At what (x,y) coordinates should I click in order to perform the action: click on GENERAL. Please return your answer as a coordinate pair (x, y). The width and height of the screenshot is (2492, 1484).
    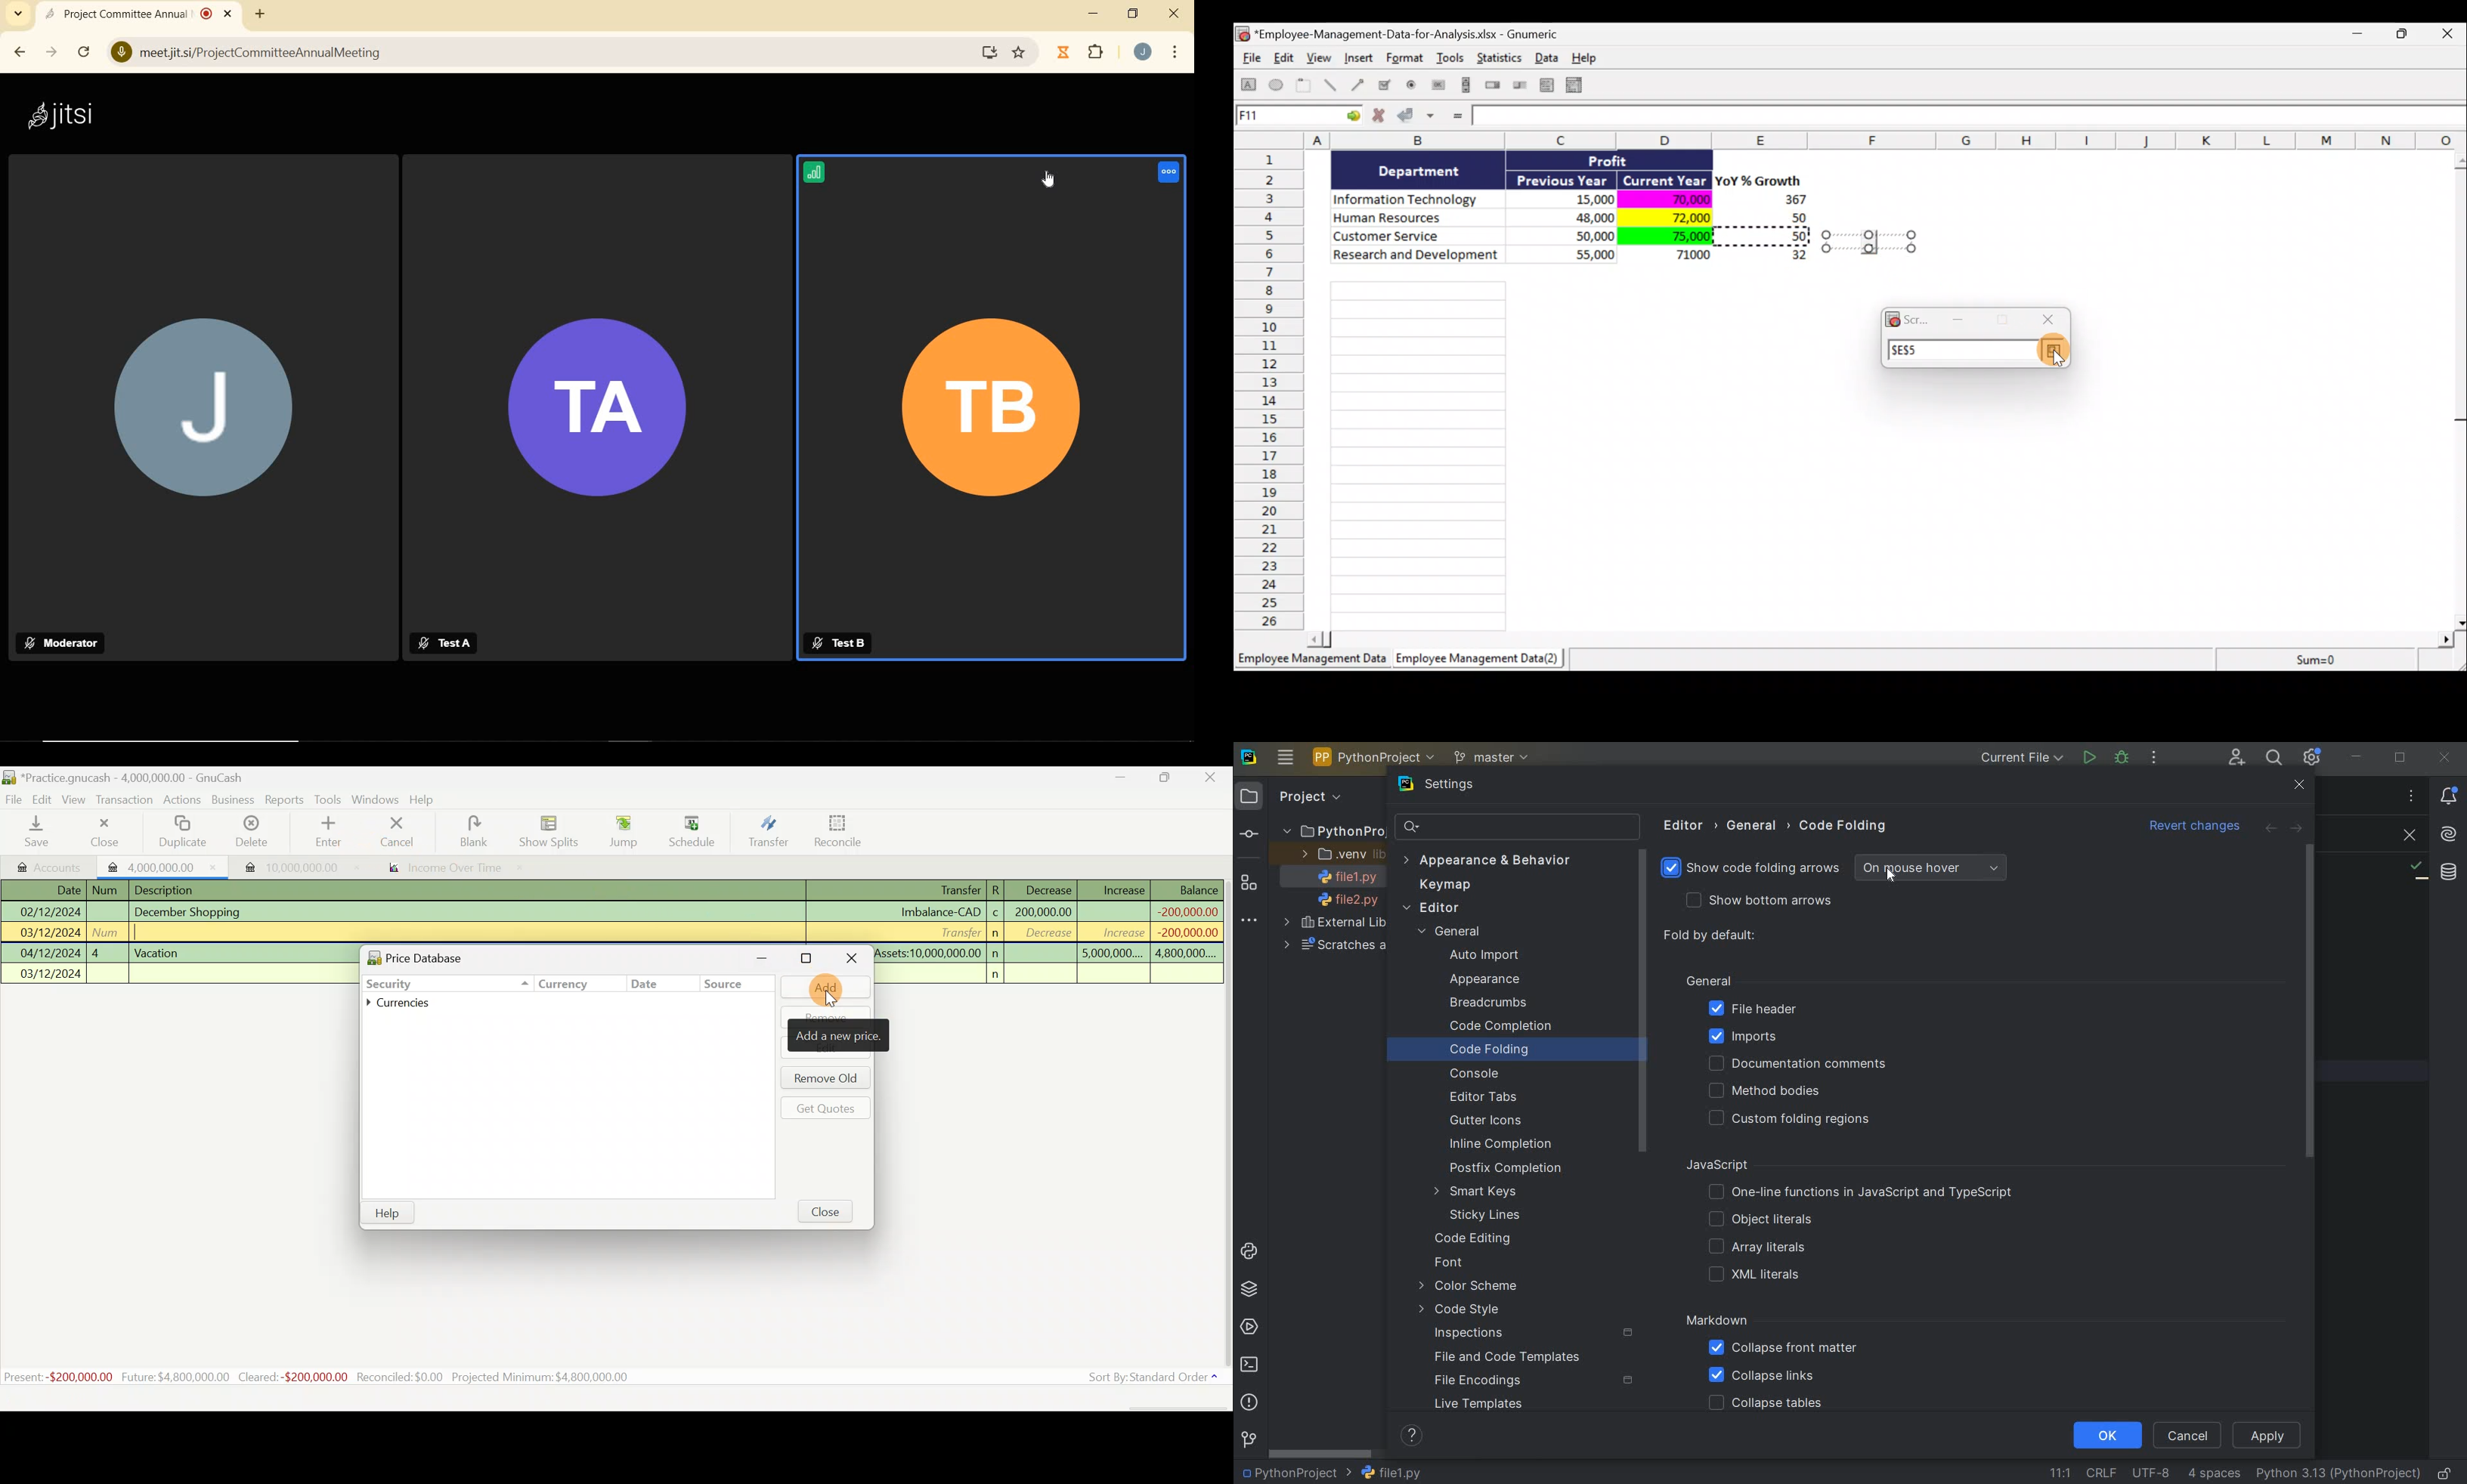
    Looking at the image, I should click on (1756, 826).